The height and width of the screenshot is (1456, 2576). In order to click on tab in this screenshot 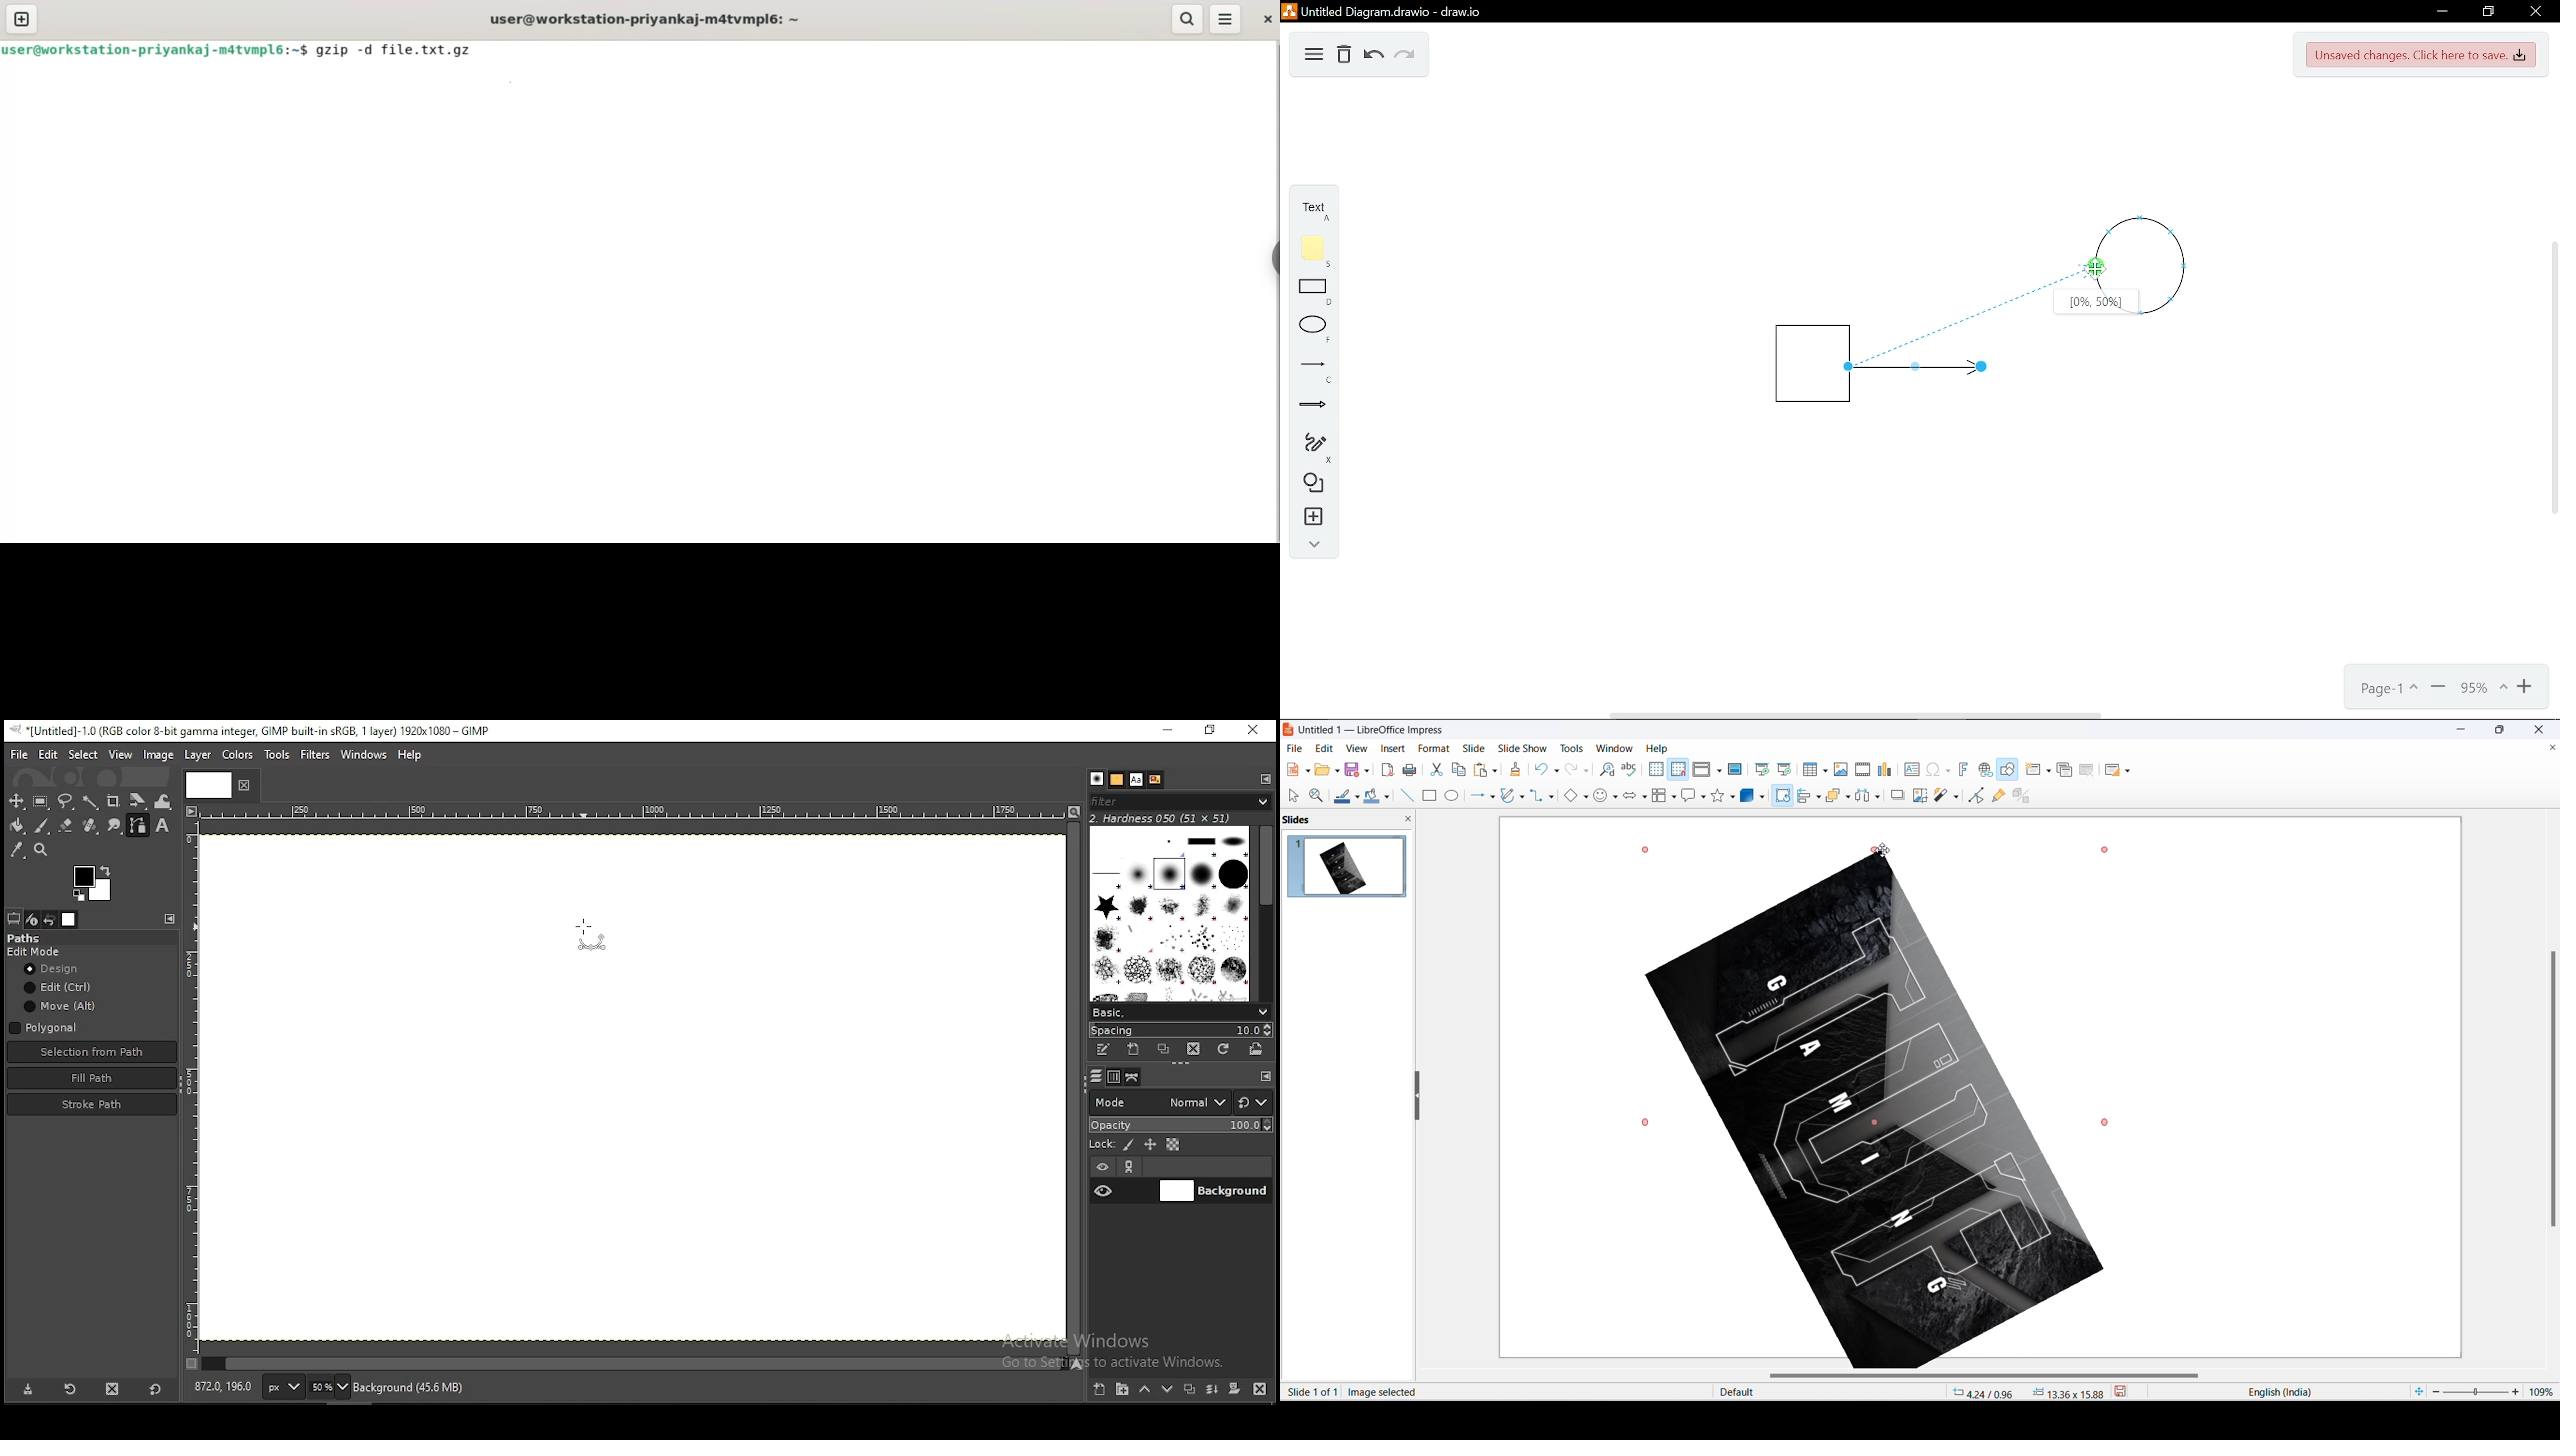, I will do `click(211, 785)`.